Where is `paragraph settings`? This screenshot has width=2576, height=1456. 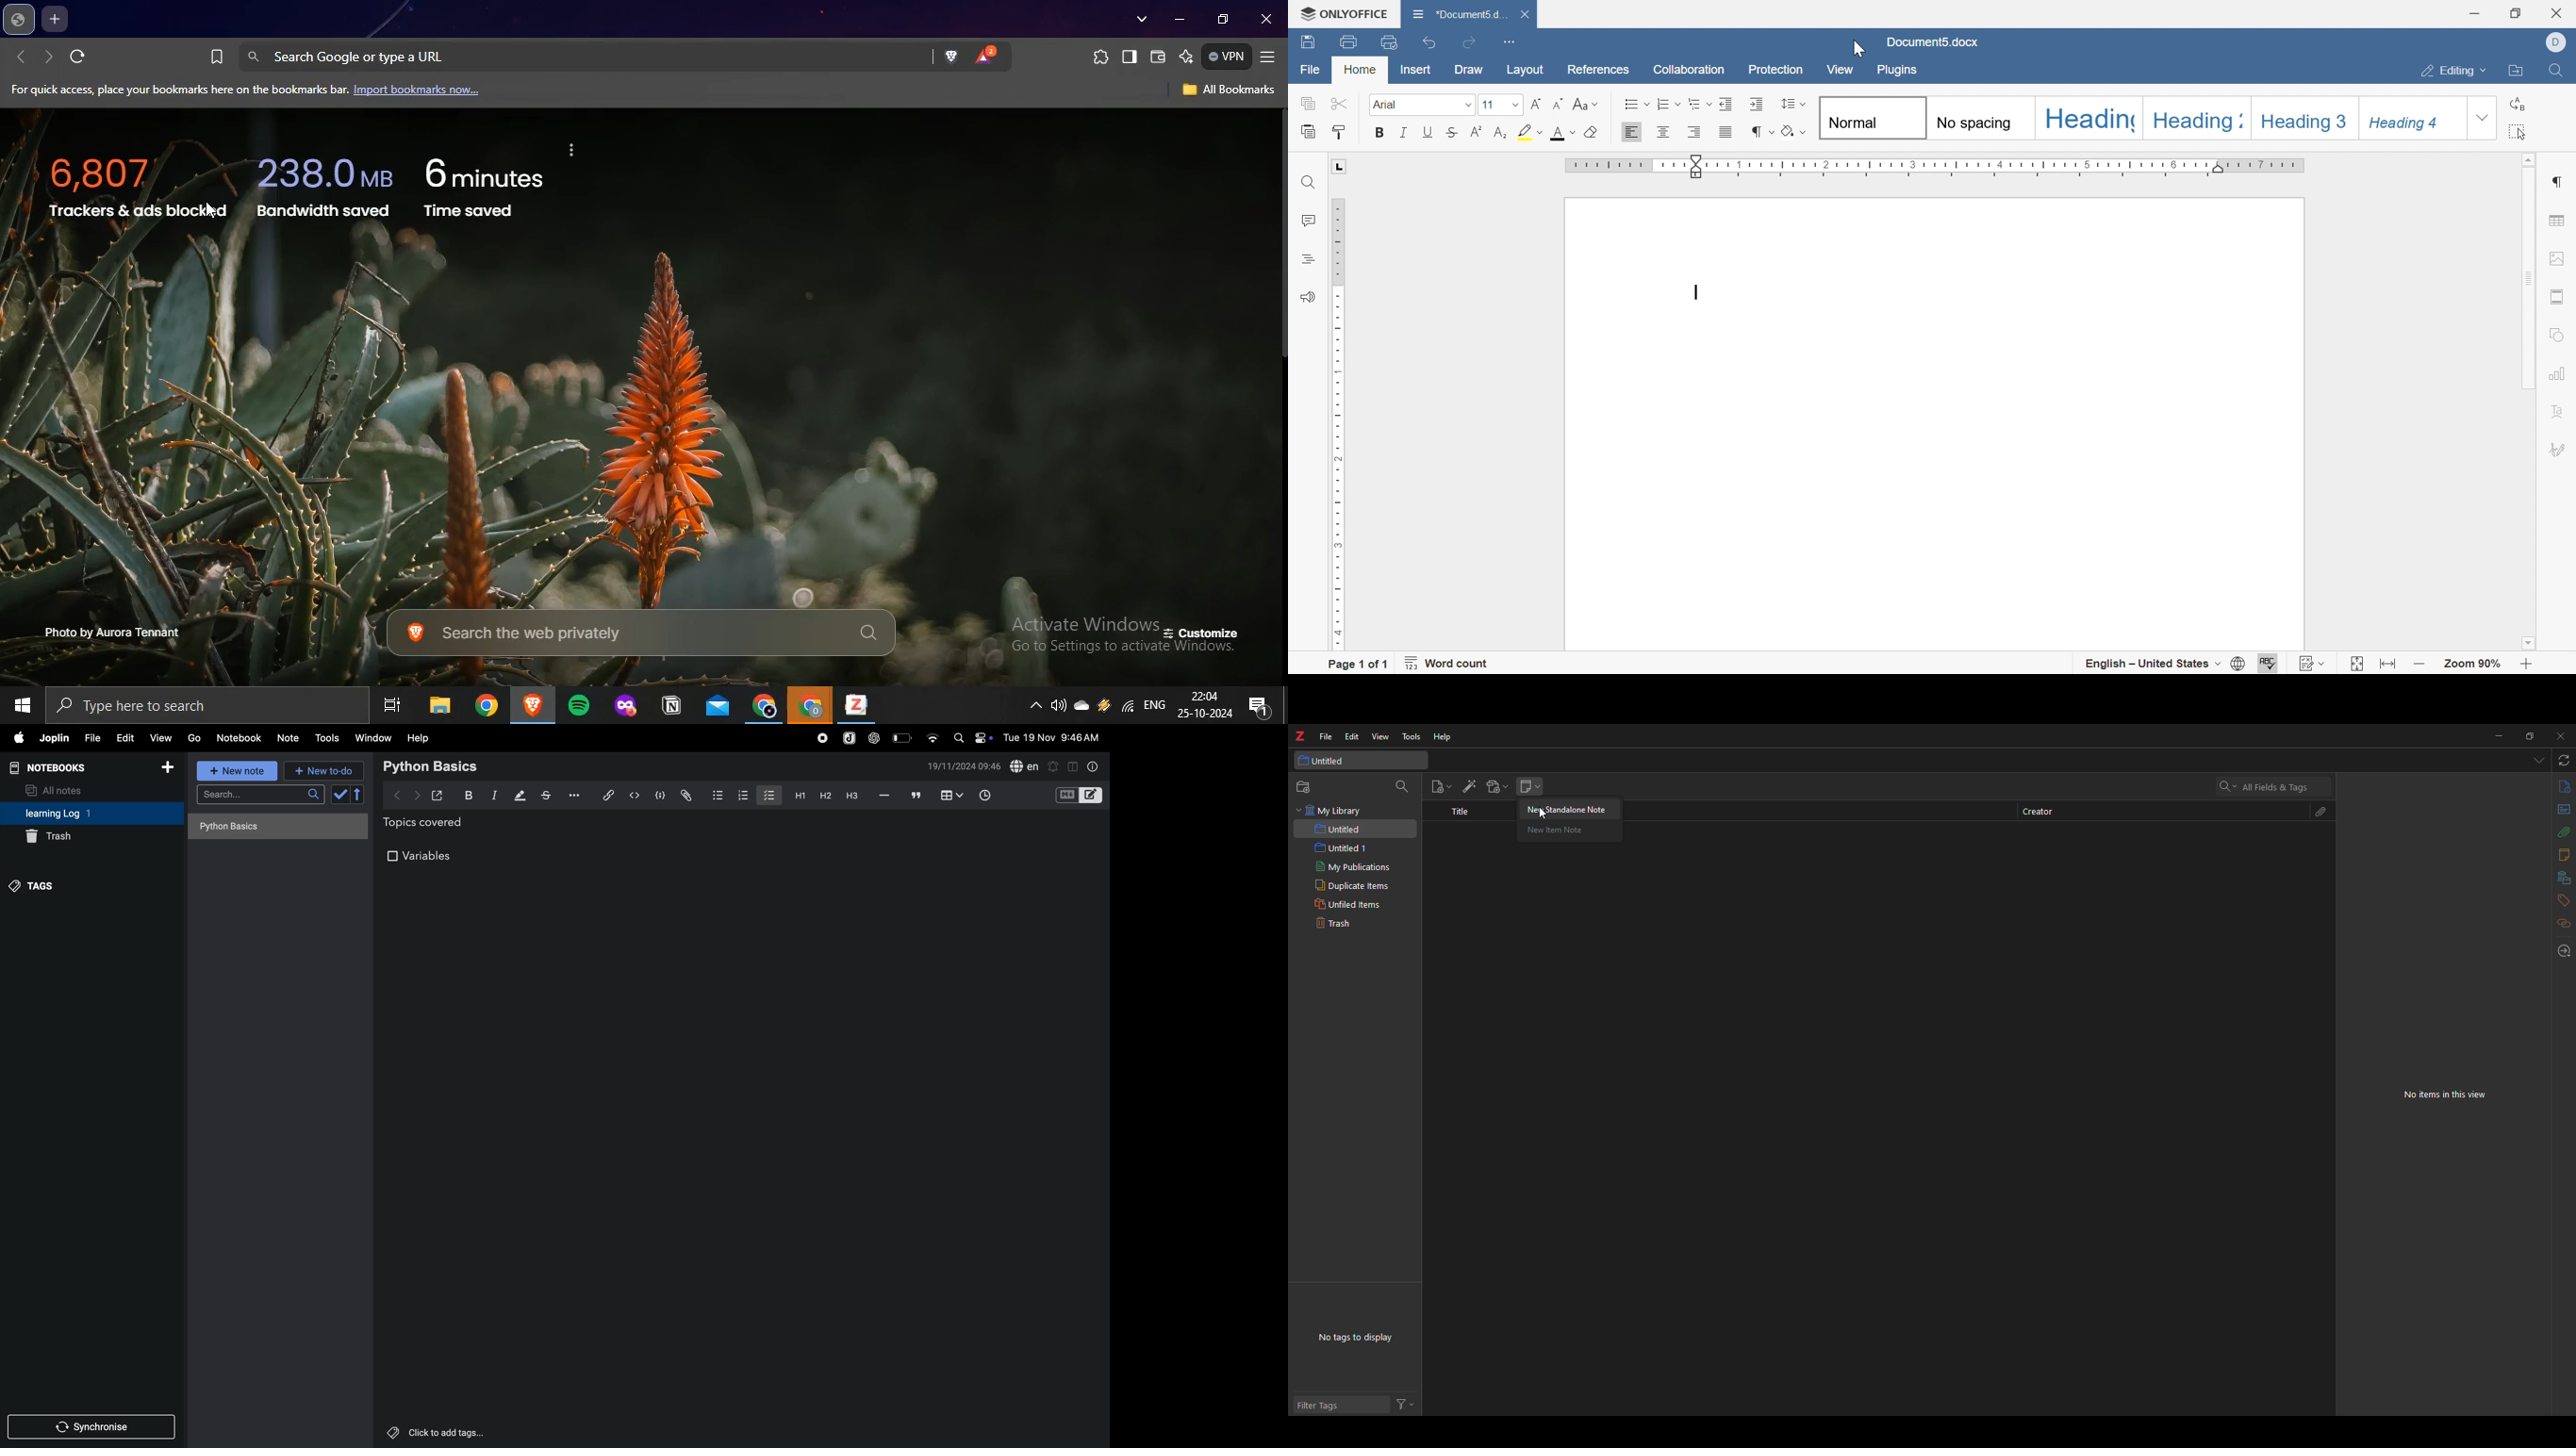 paragraph settings is located at coordinates (2559, 180).